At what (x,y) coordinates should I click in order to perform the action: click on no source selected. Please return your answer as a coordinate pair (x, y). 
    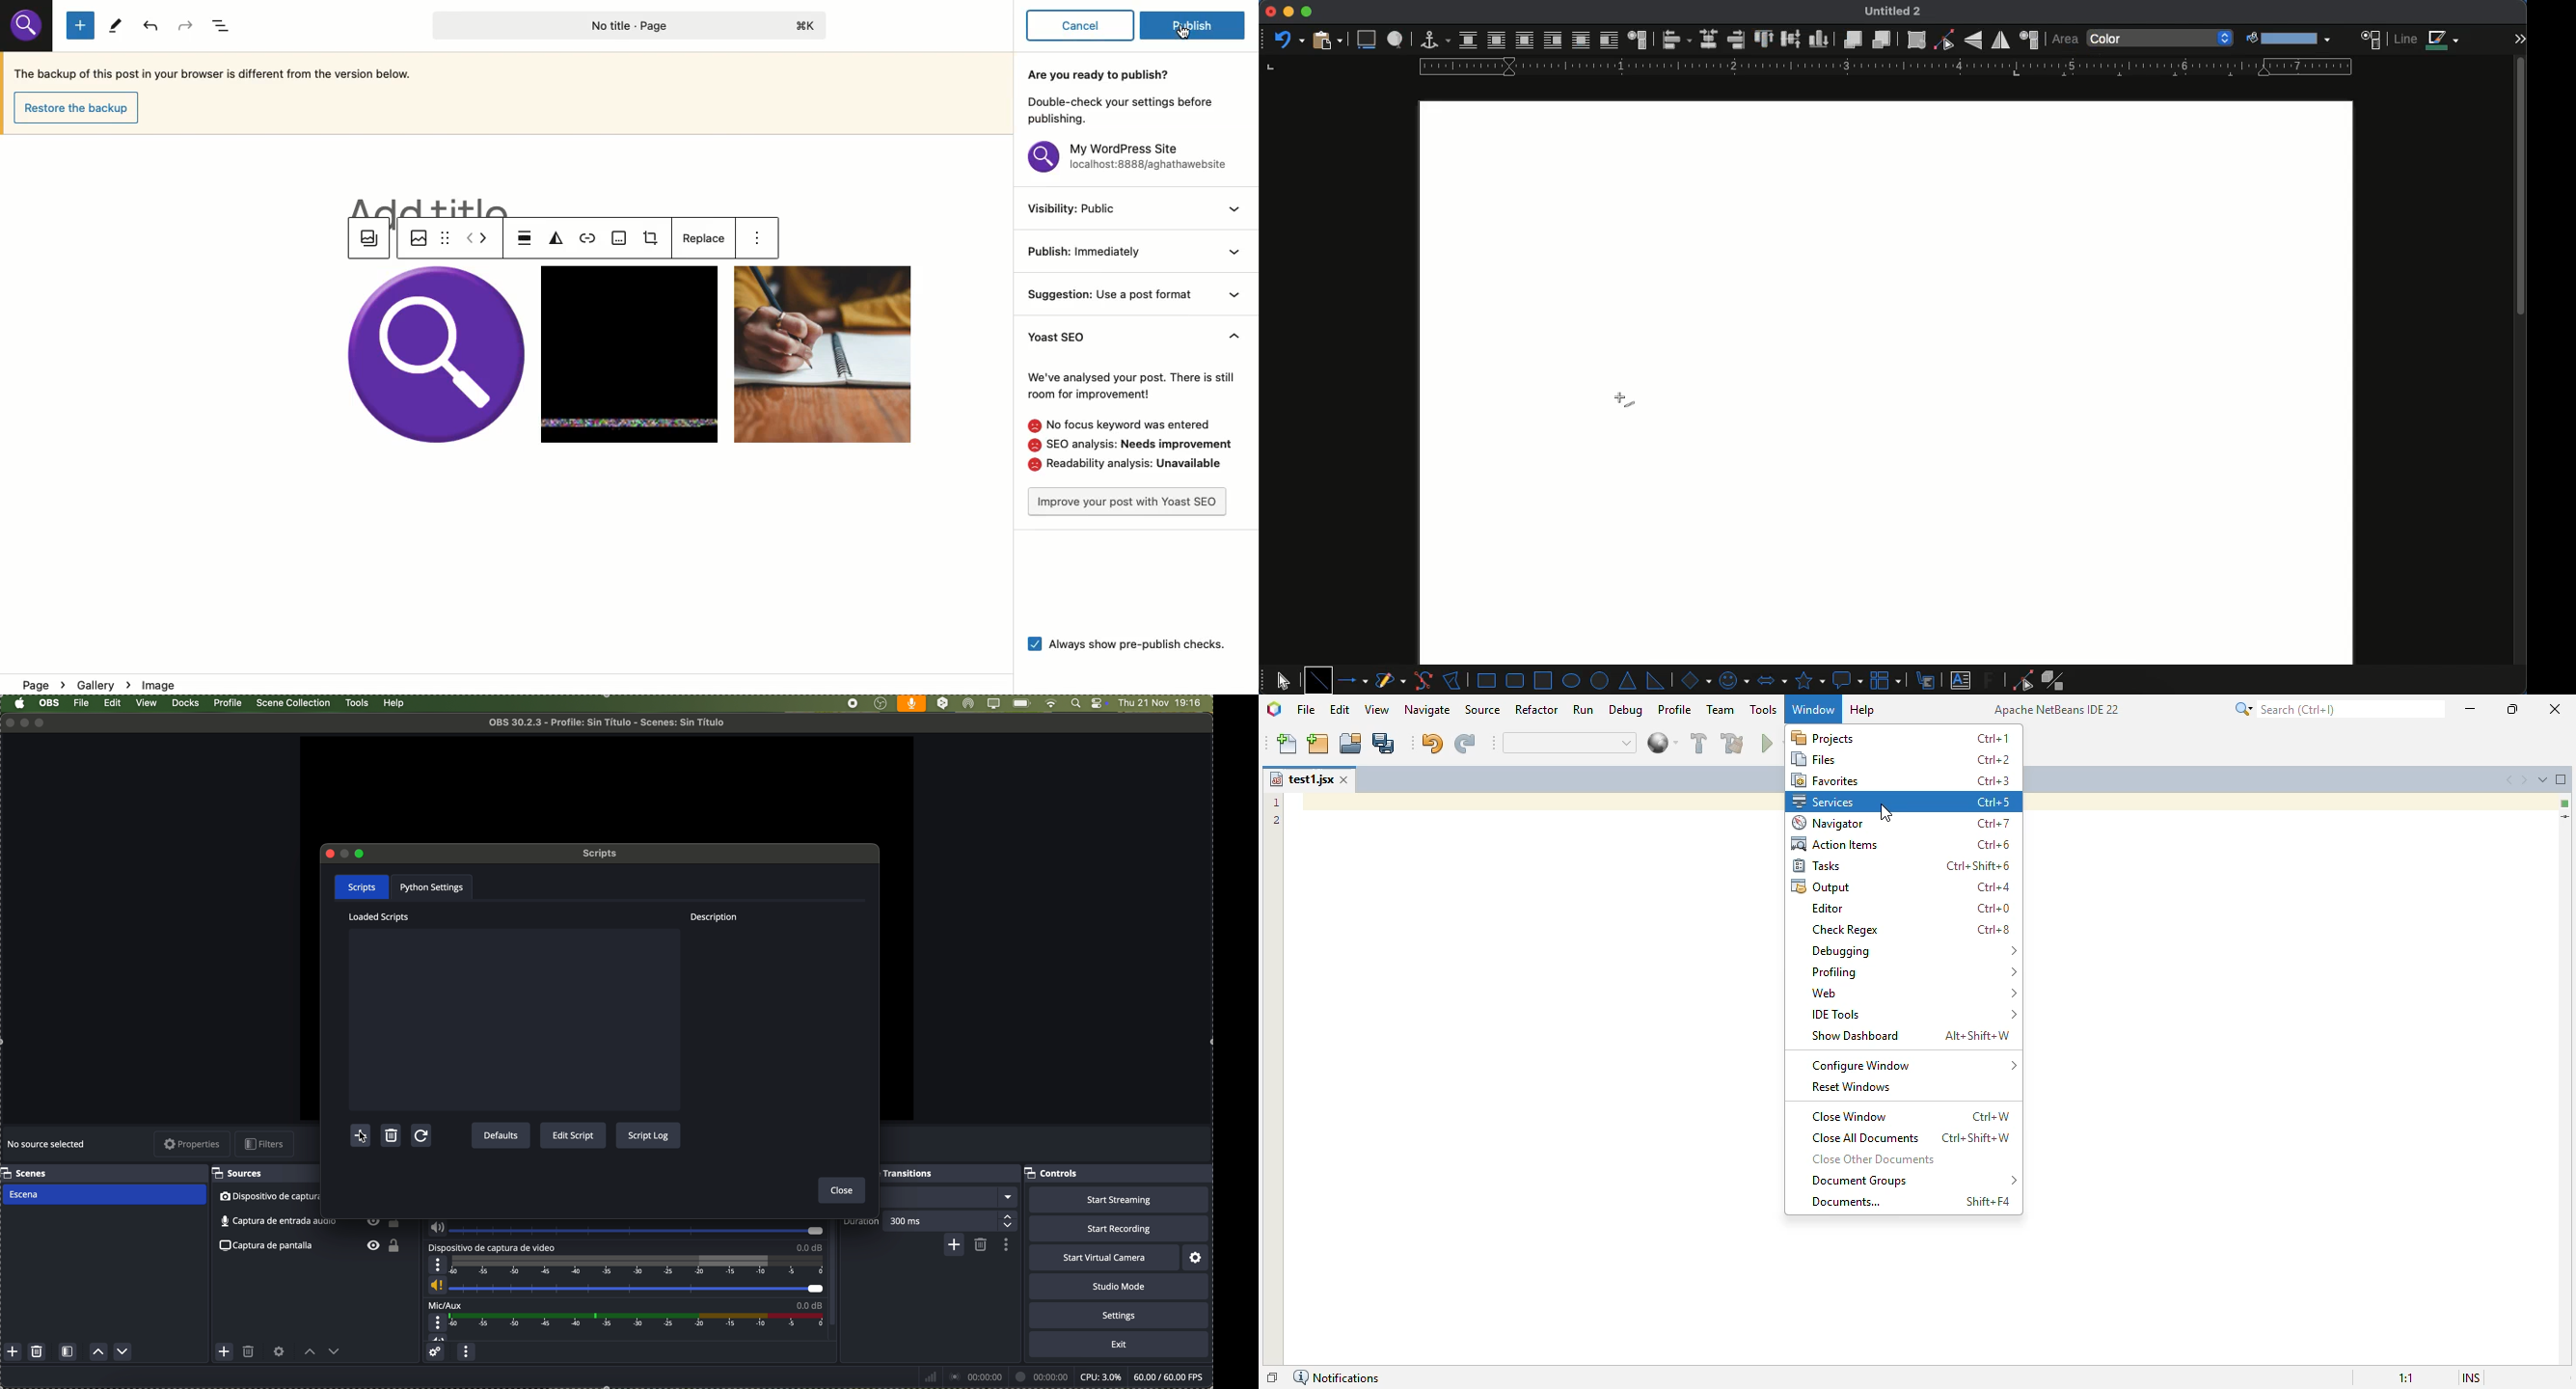
    Looking at the image, I should click on (48, 1145).